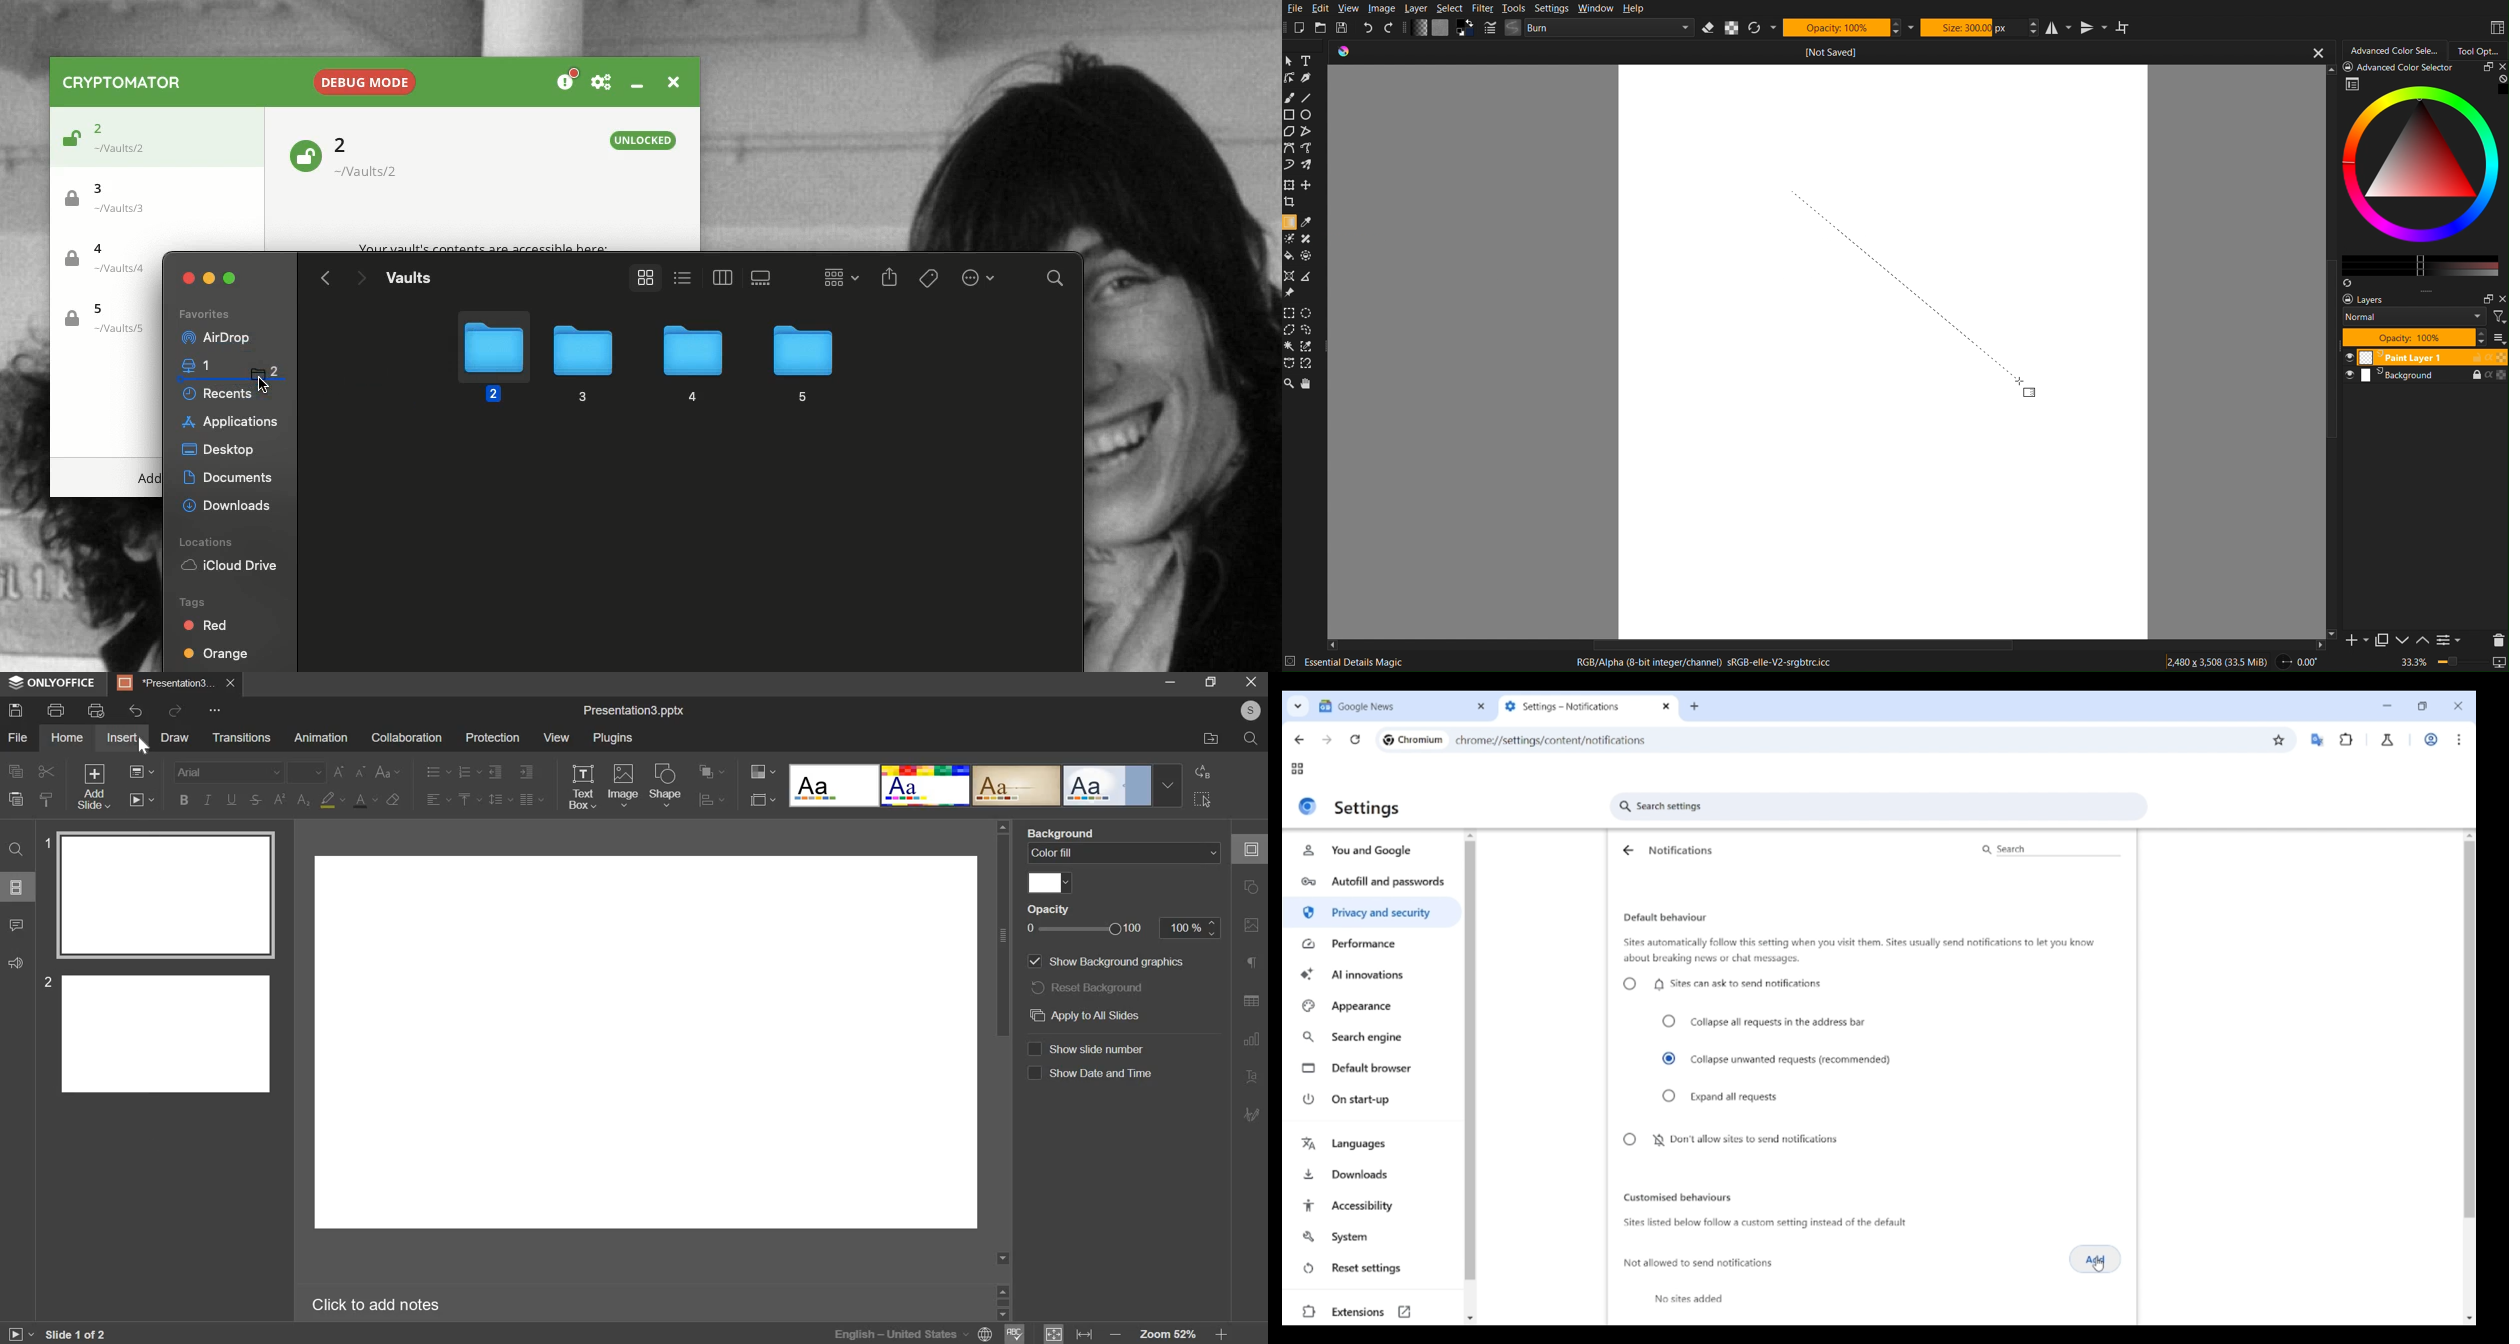 This screenshot has width=2520, height=1344. I want to click on Signature settings, so click(1252, 1113).